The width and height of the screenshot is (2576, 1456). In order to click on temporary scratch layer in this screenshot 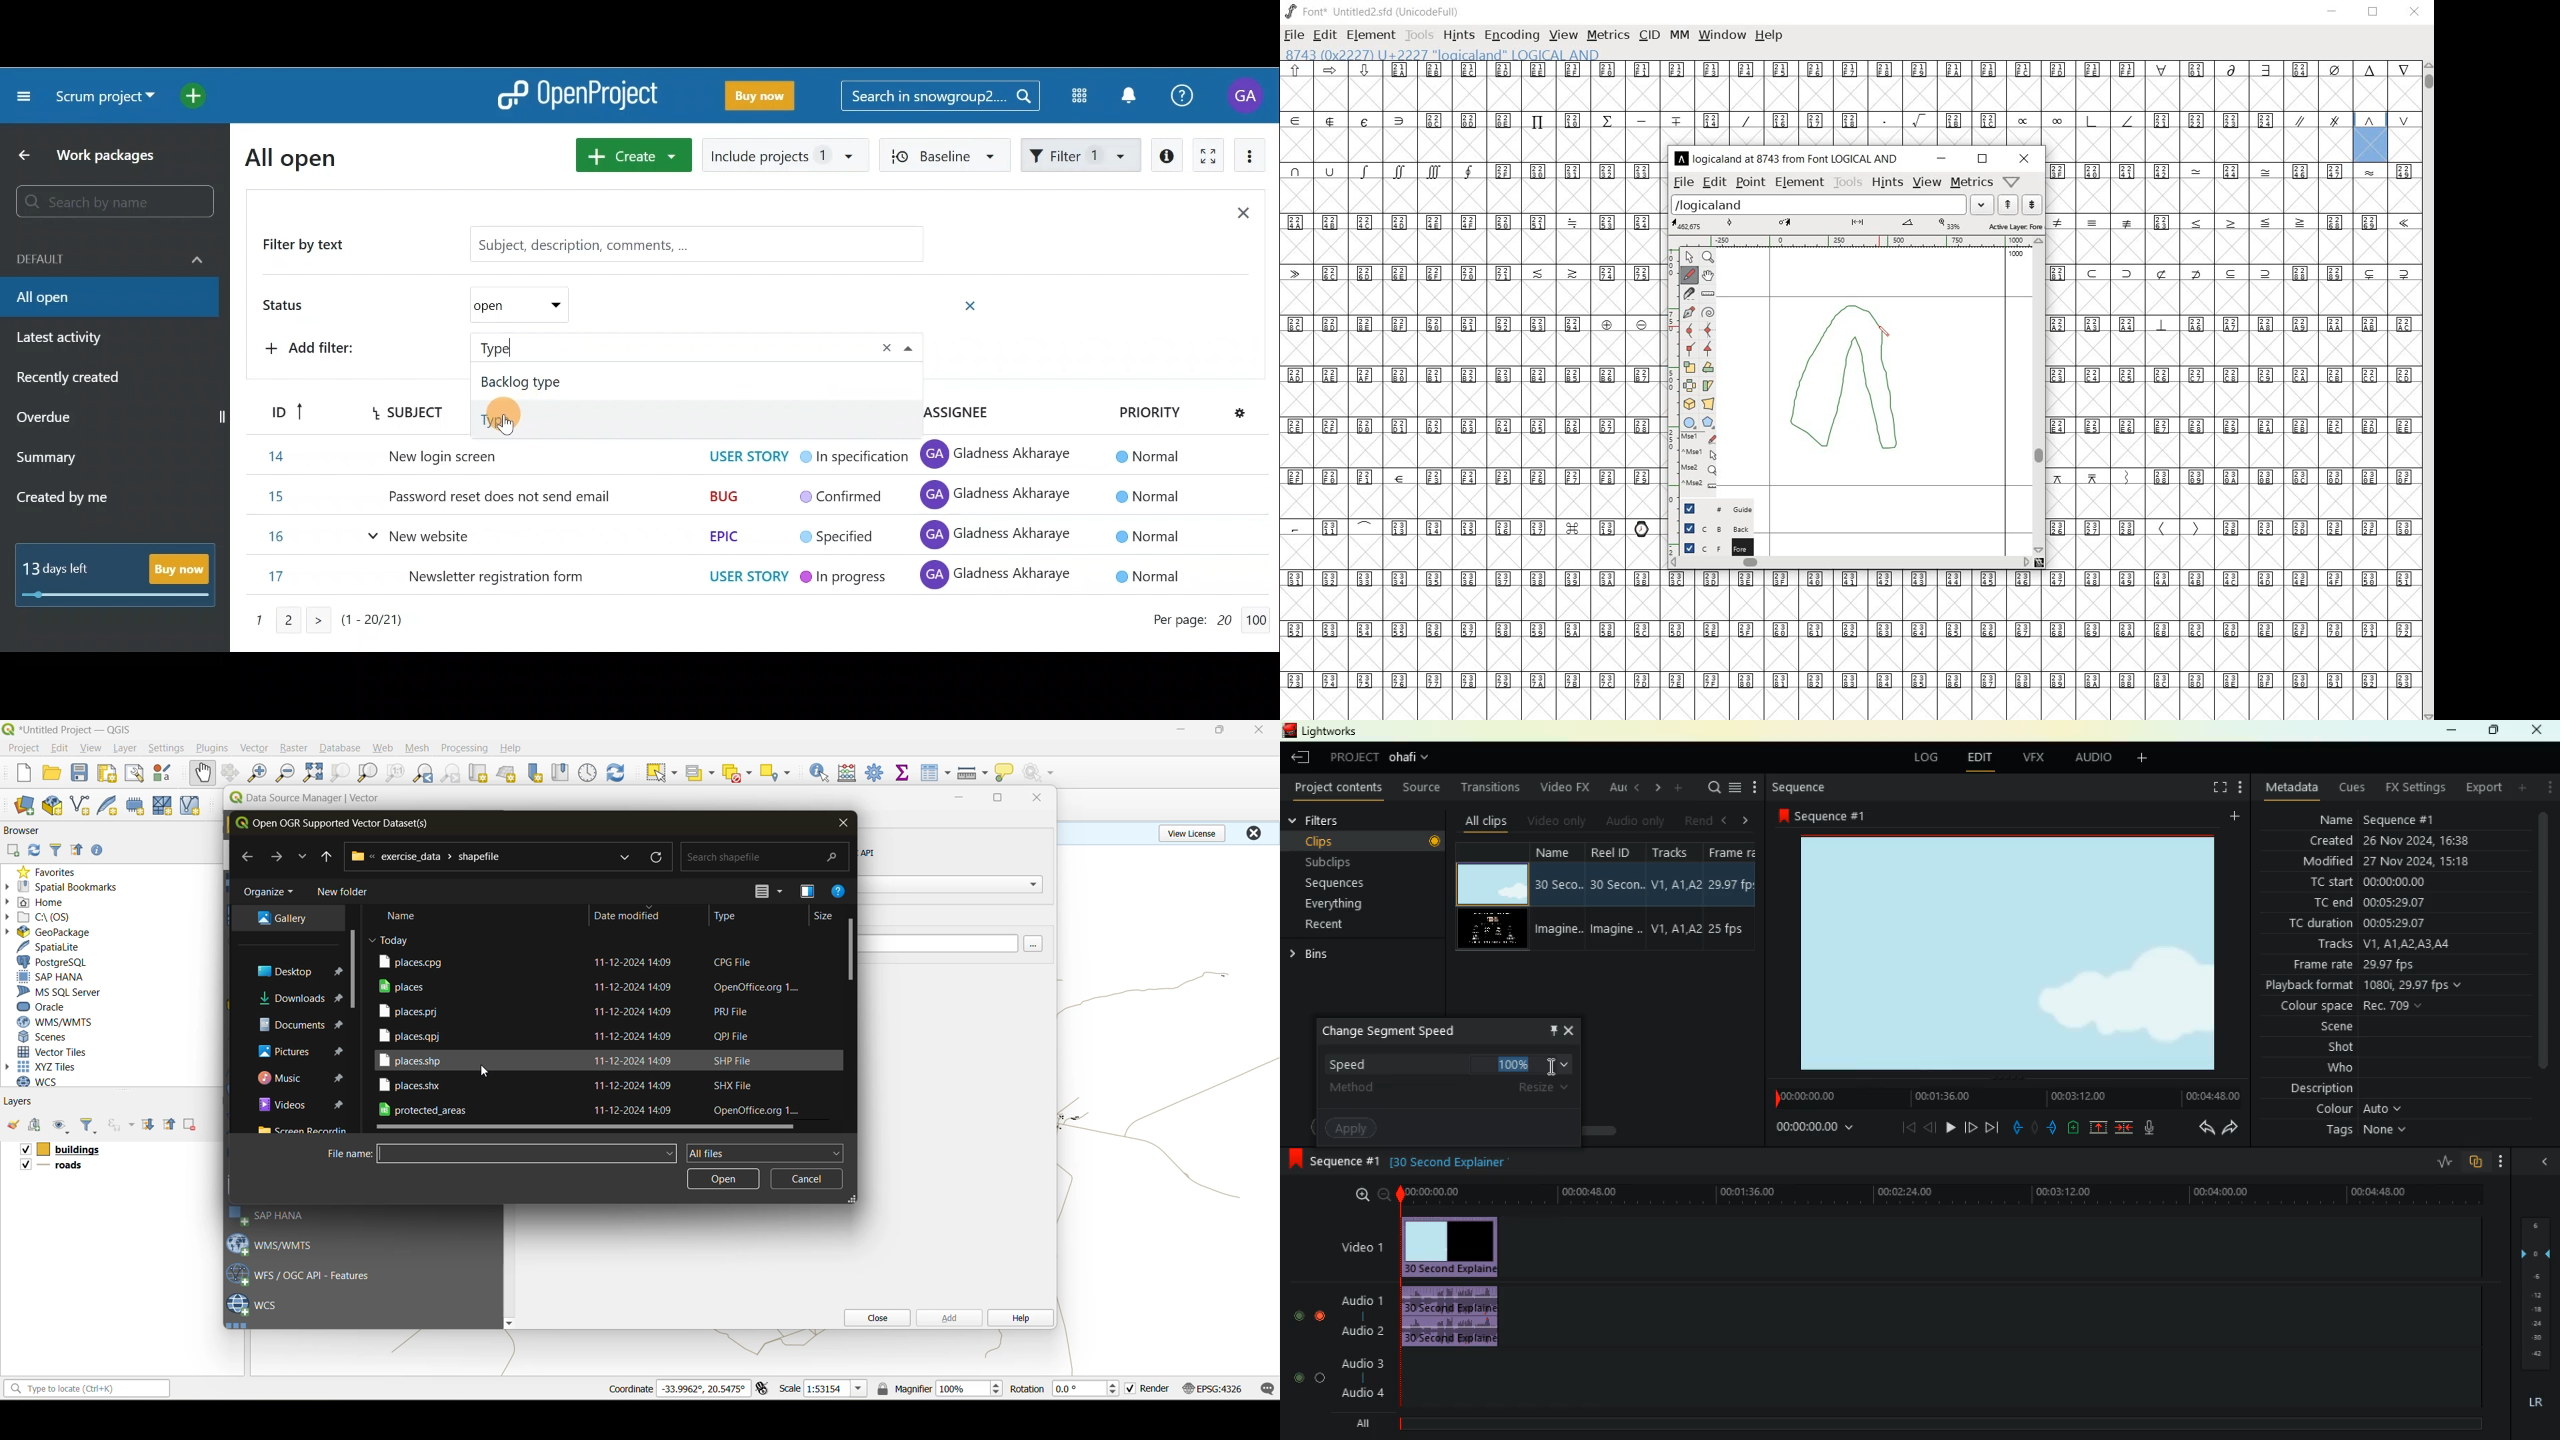, I will do `click(139, 806)`.